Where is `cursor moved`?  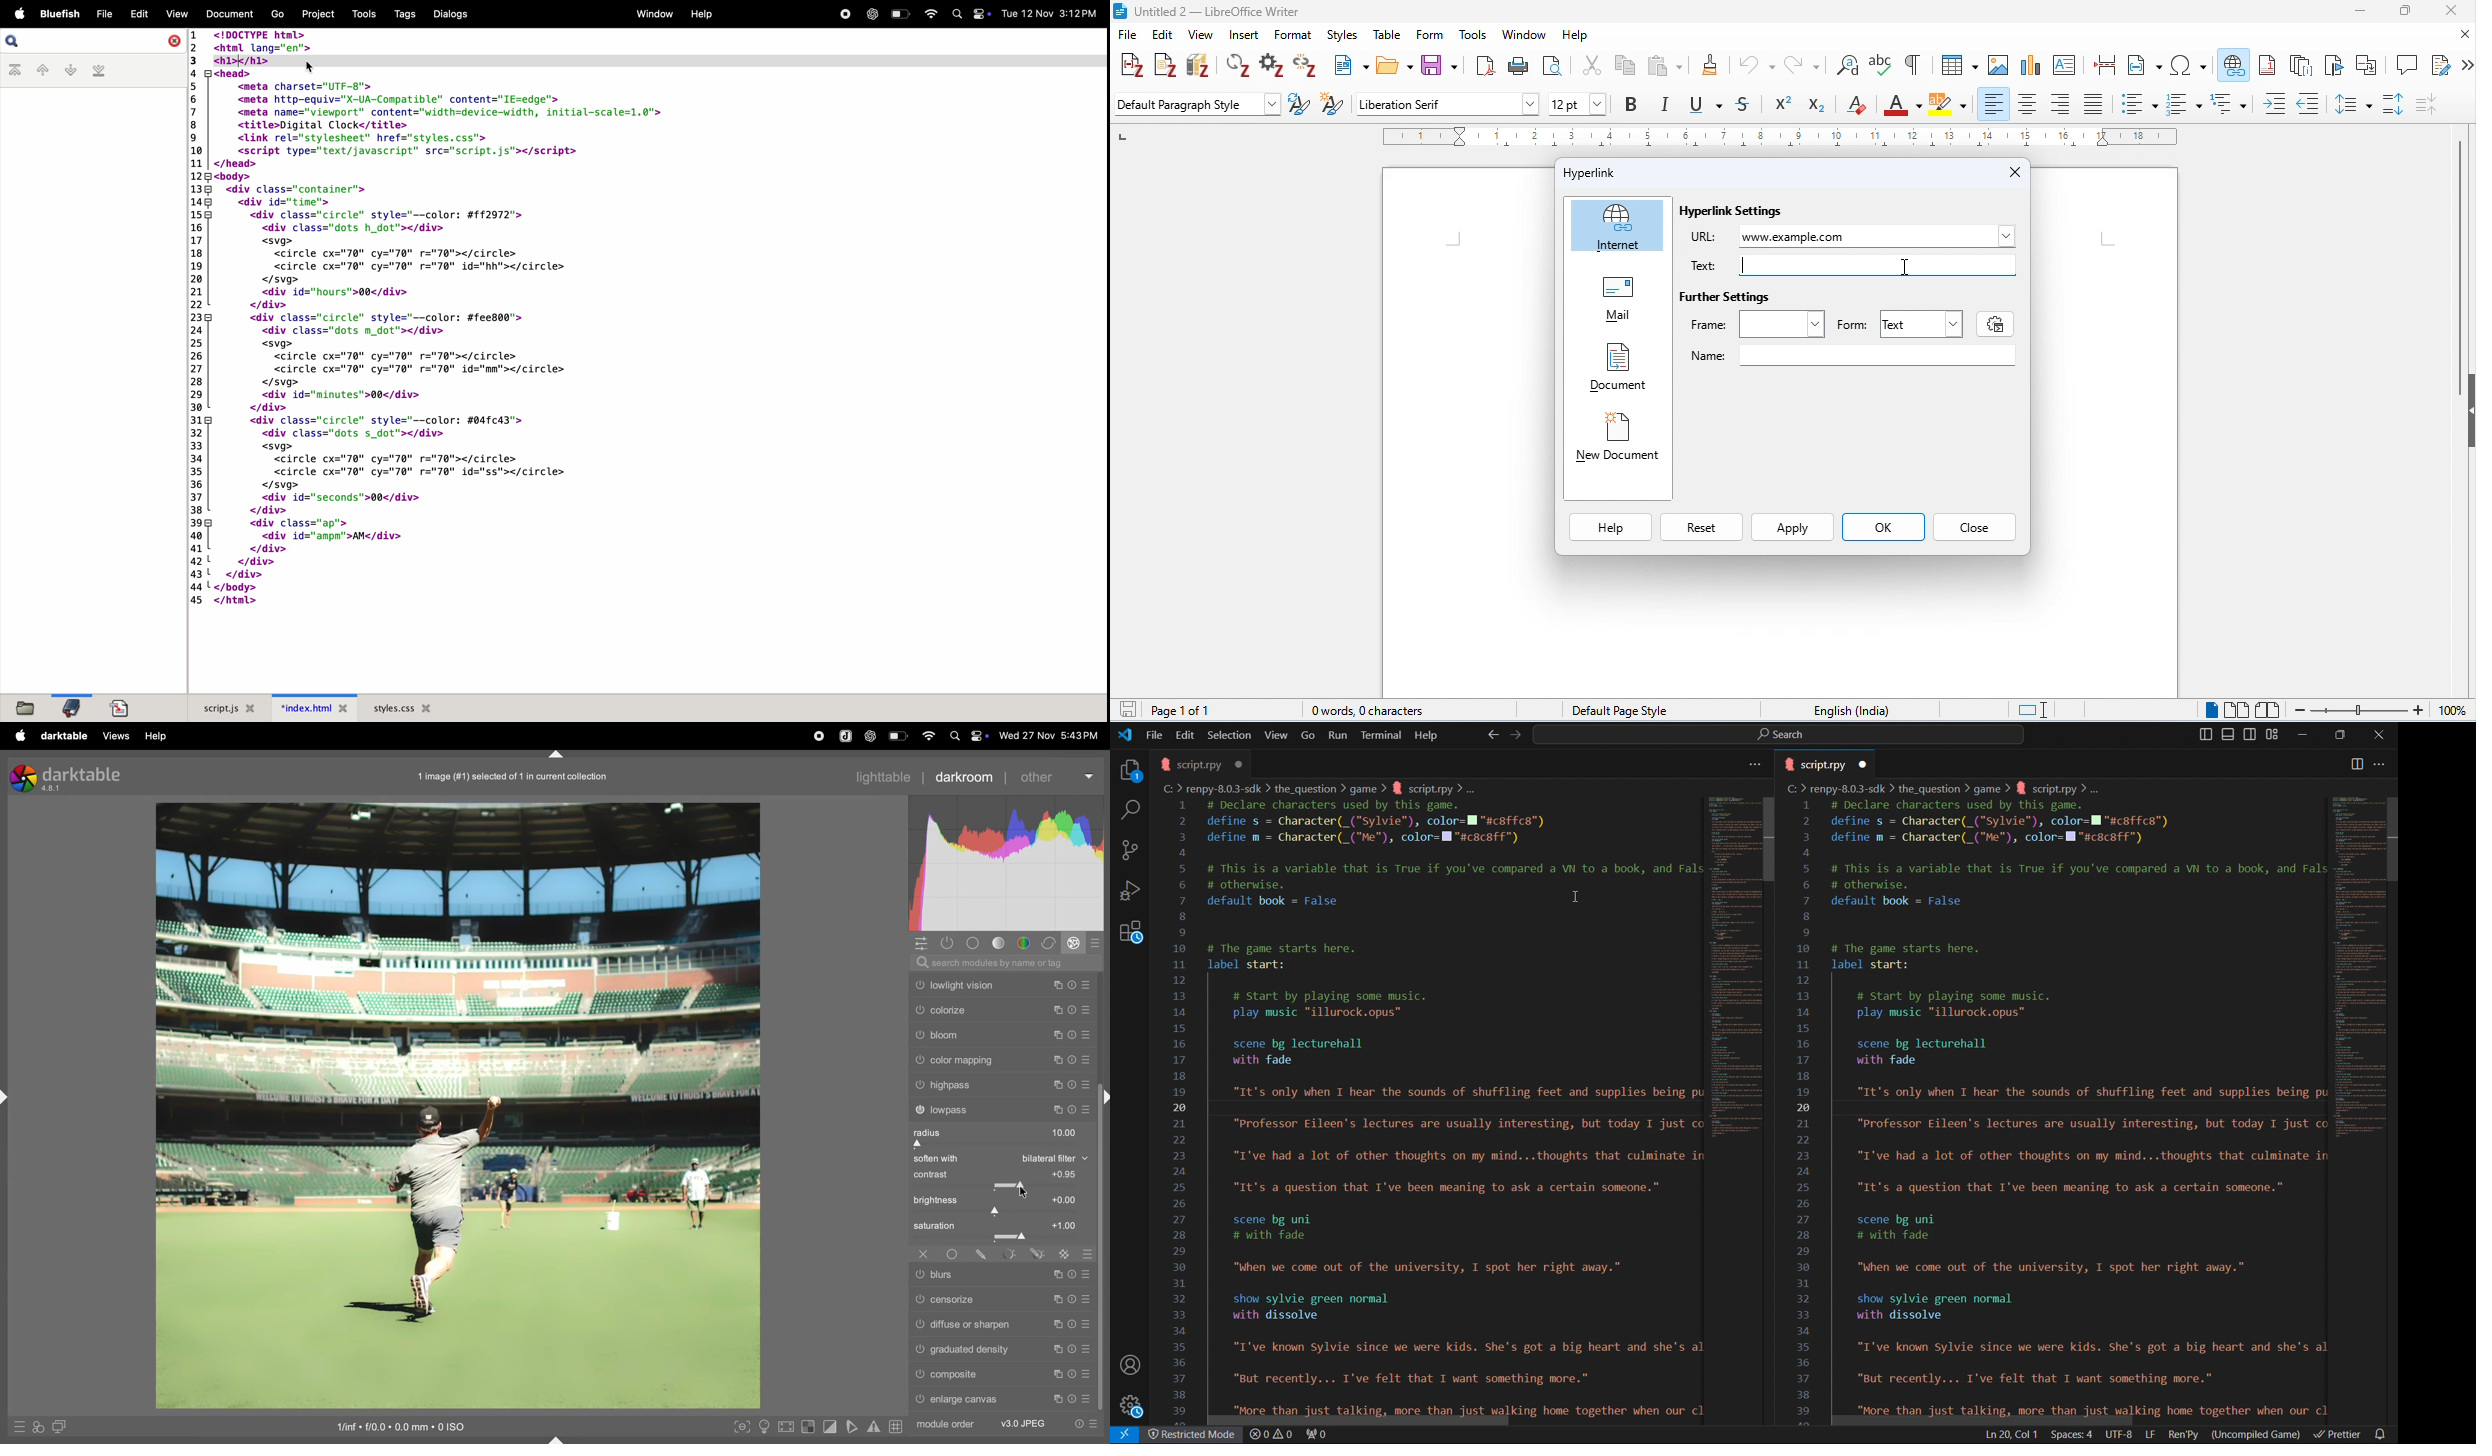
cursor moved is located at coordinates (1913, 269).